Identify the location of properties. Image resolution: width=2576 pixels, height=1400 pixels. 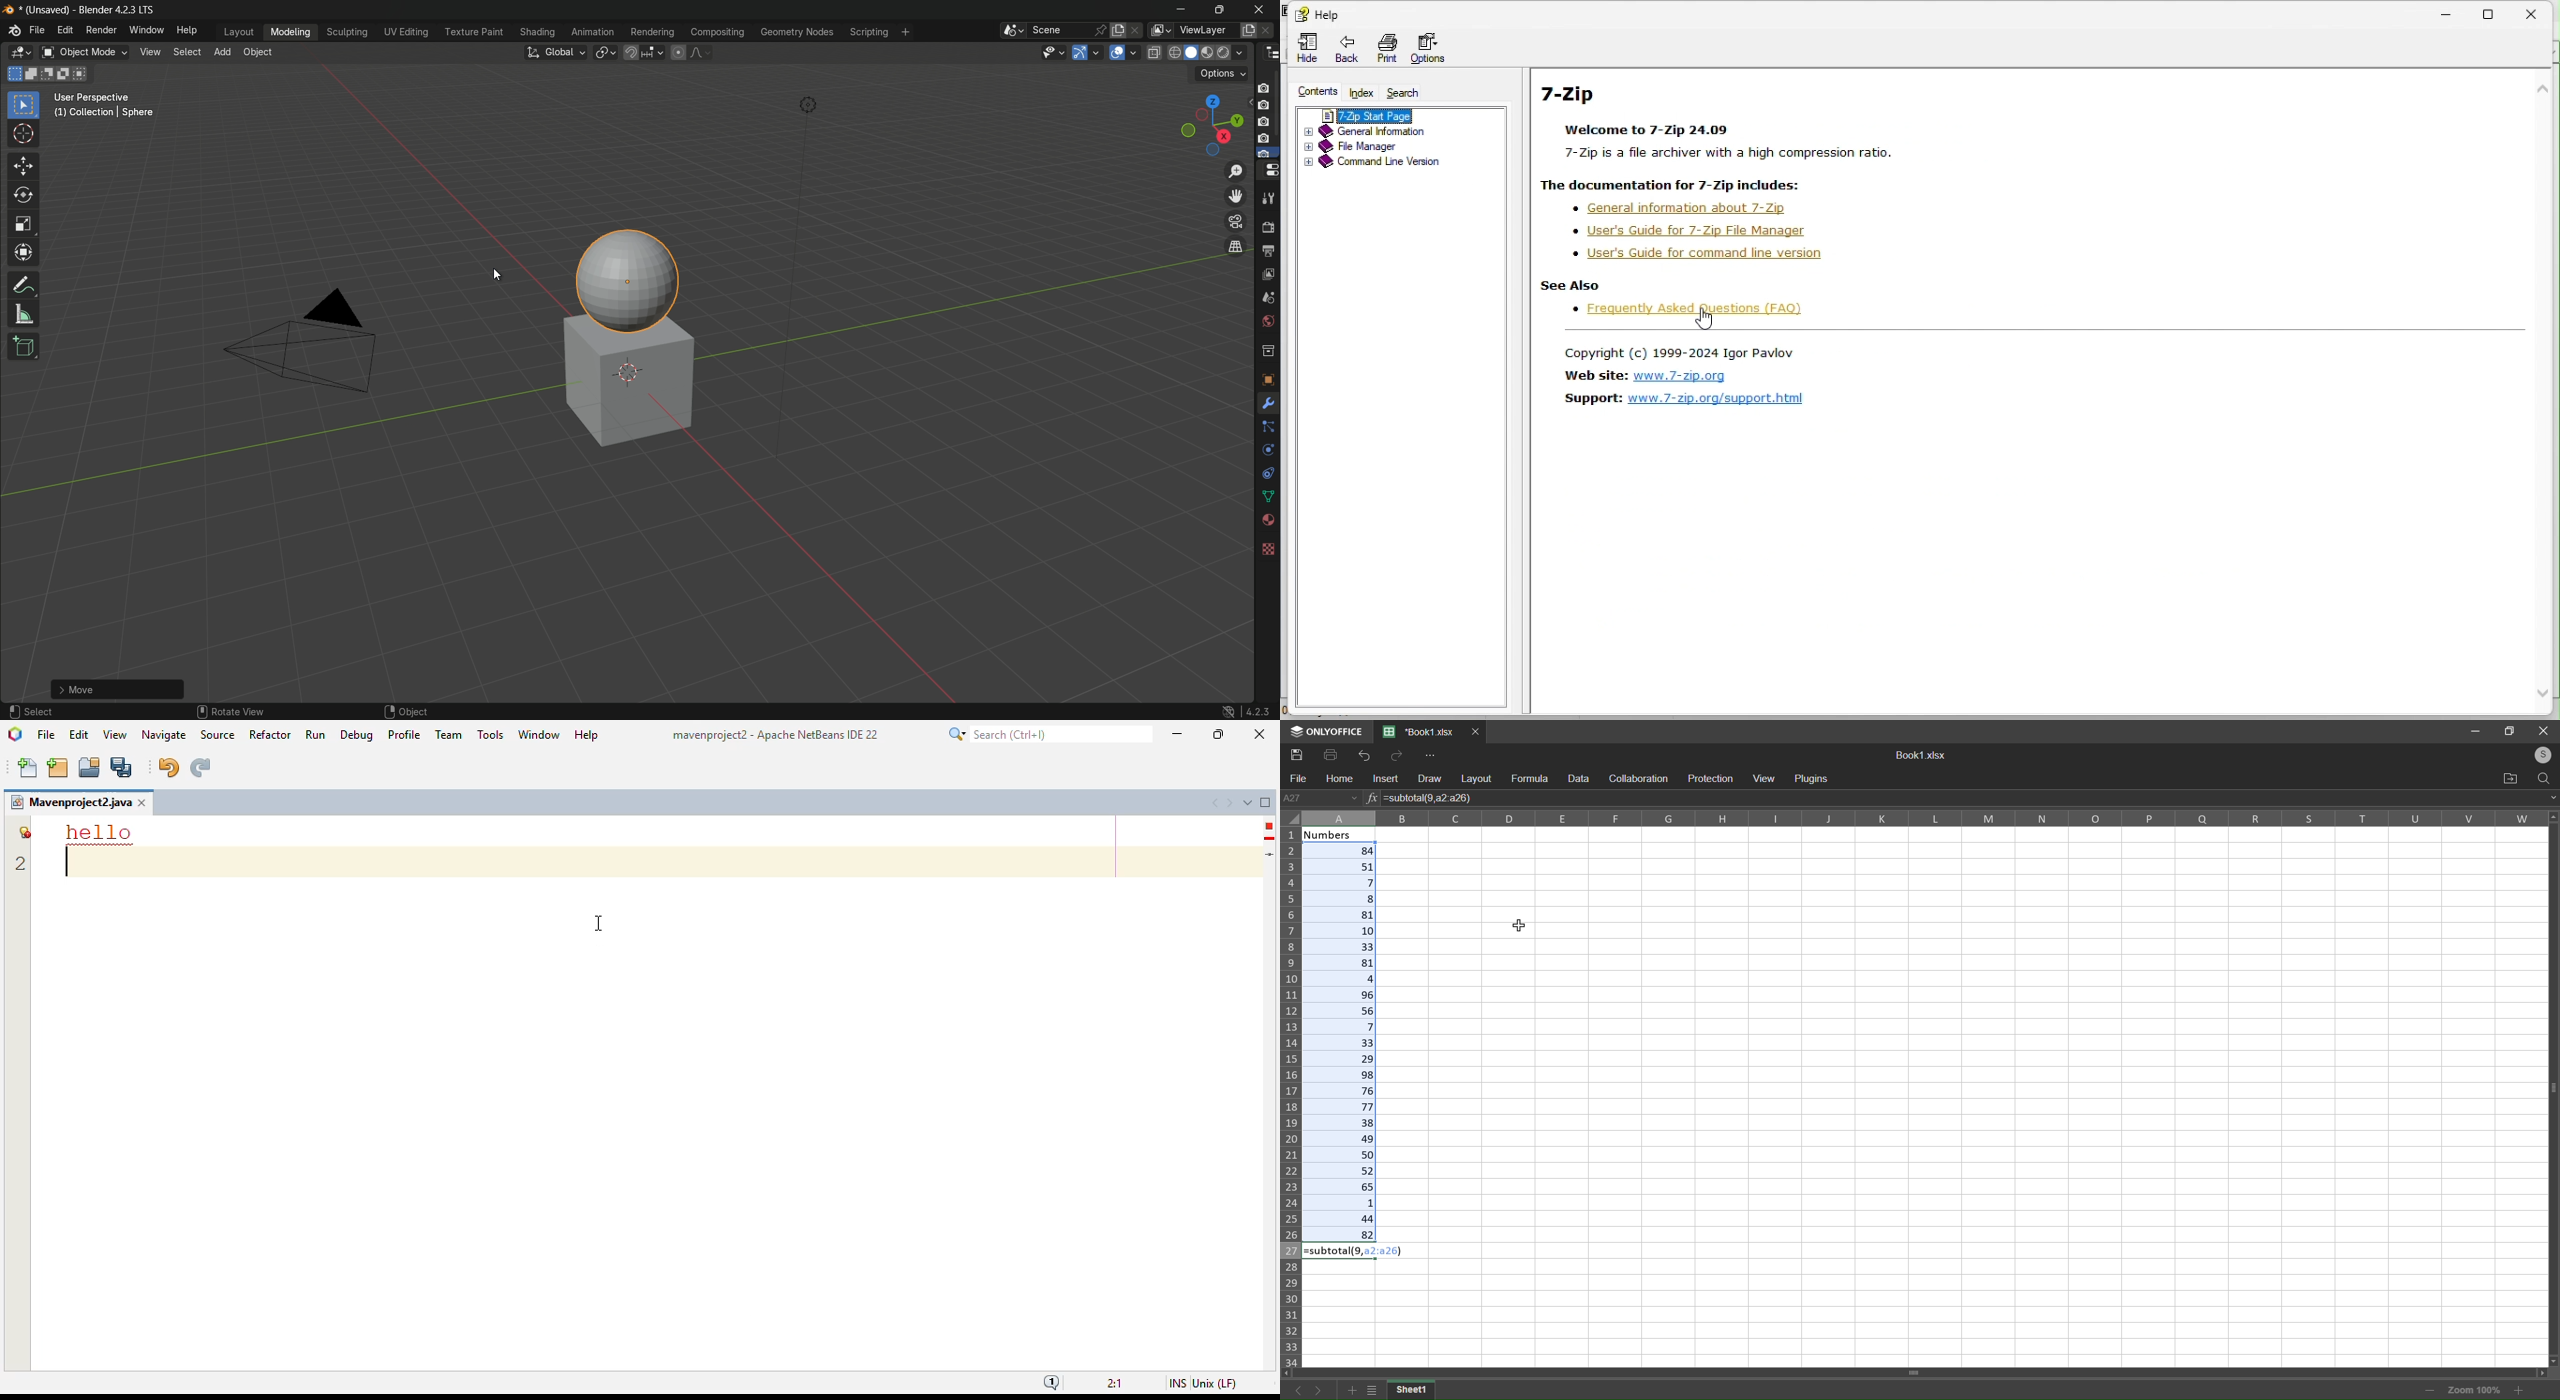
(1267, 171).